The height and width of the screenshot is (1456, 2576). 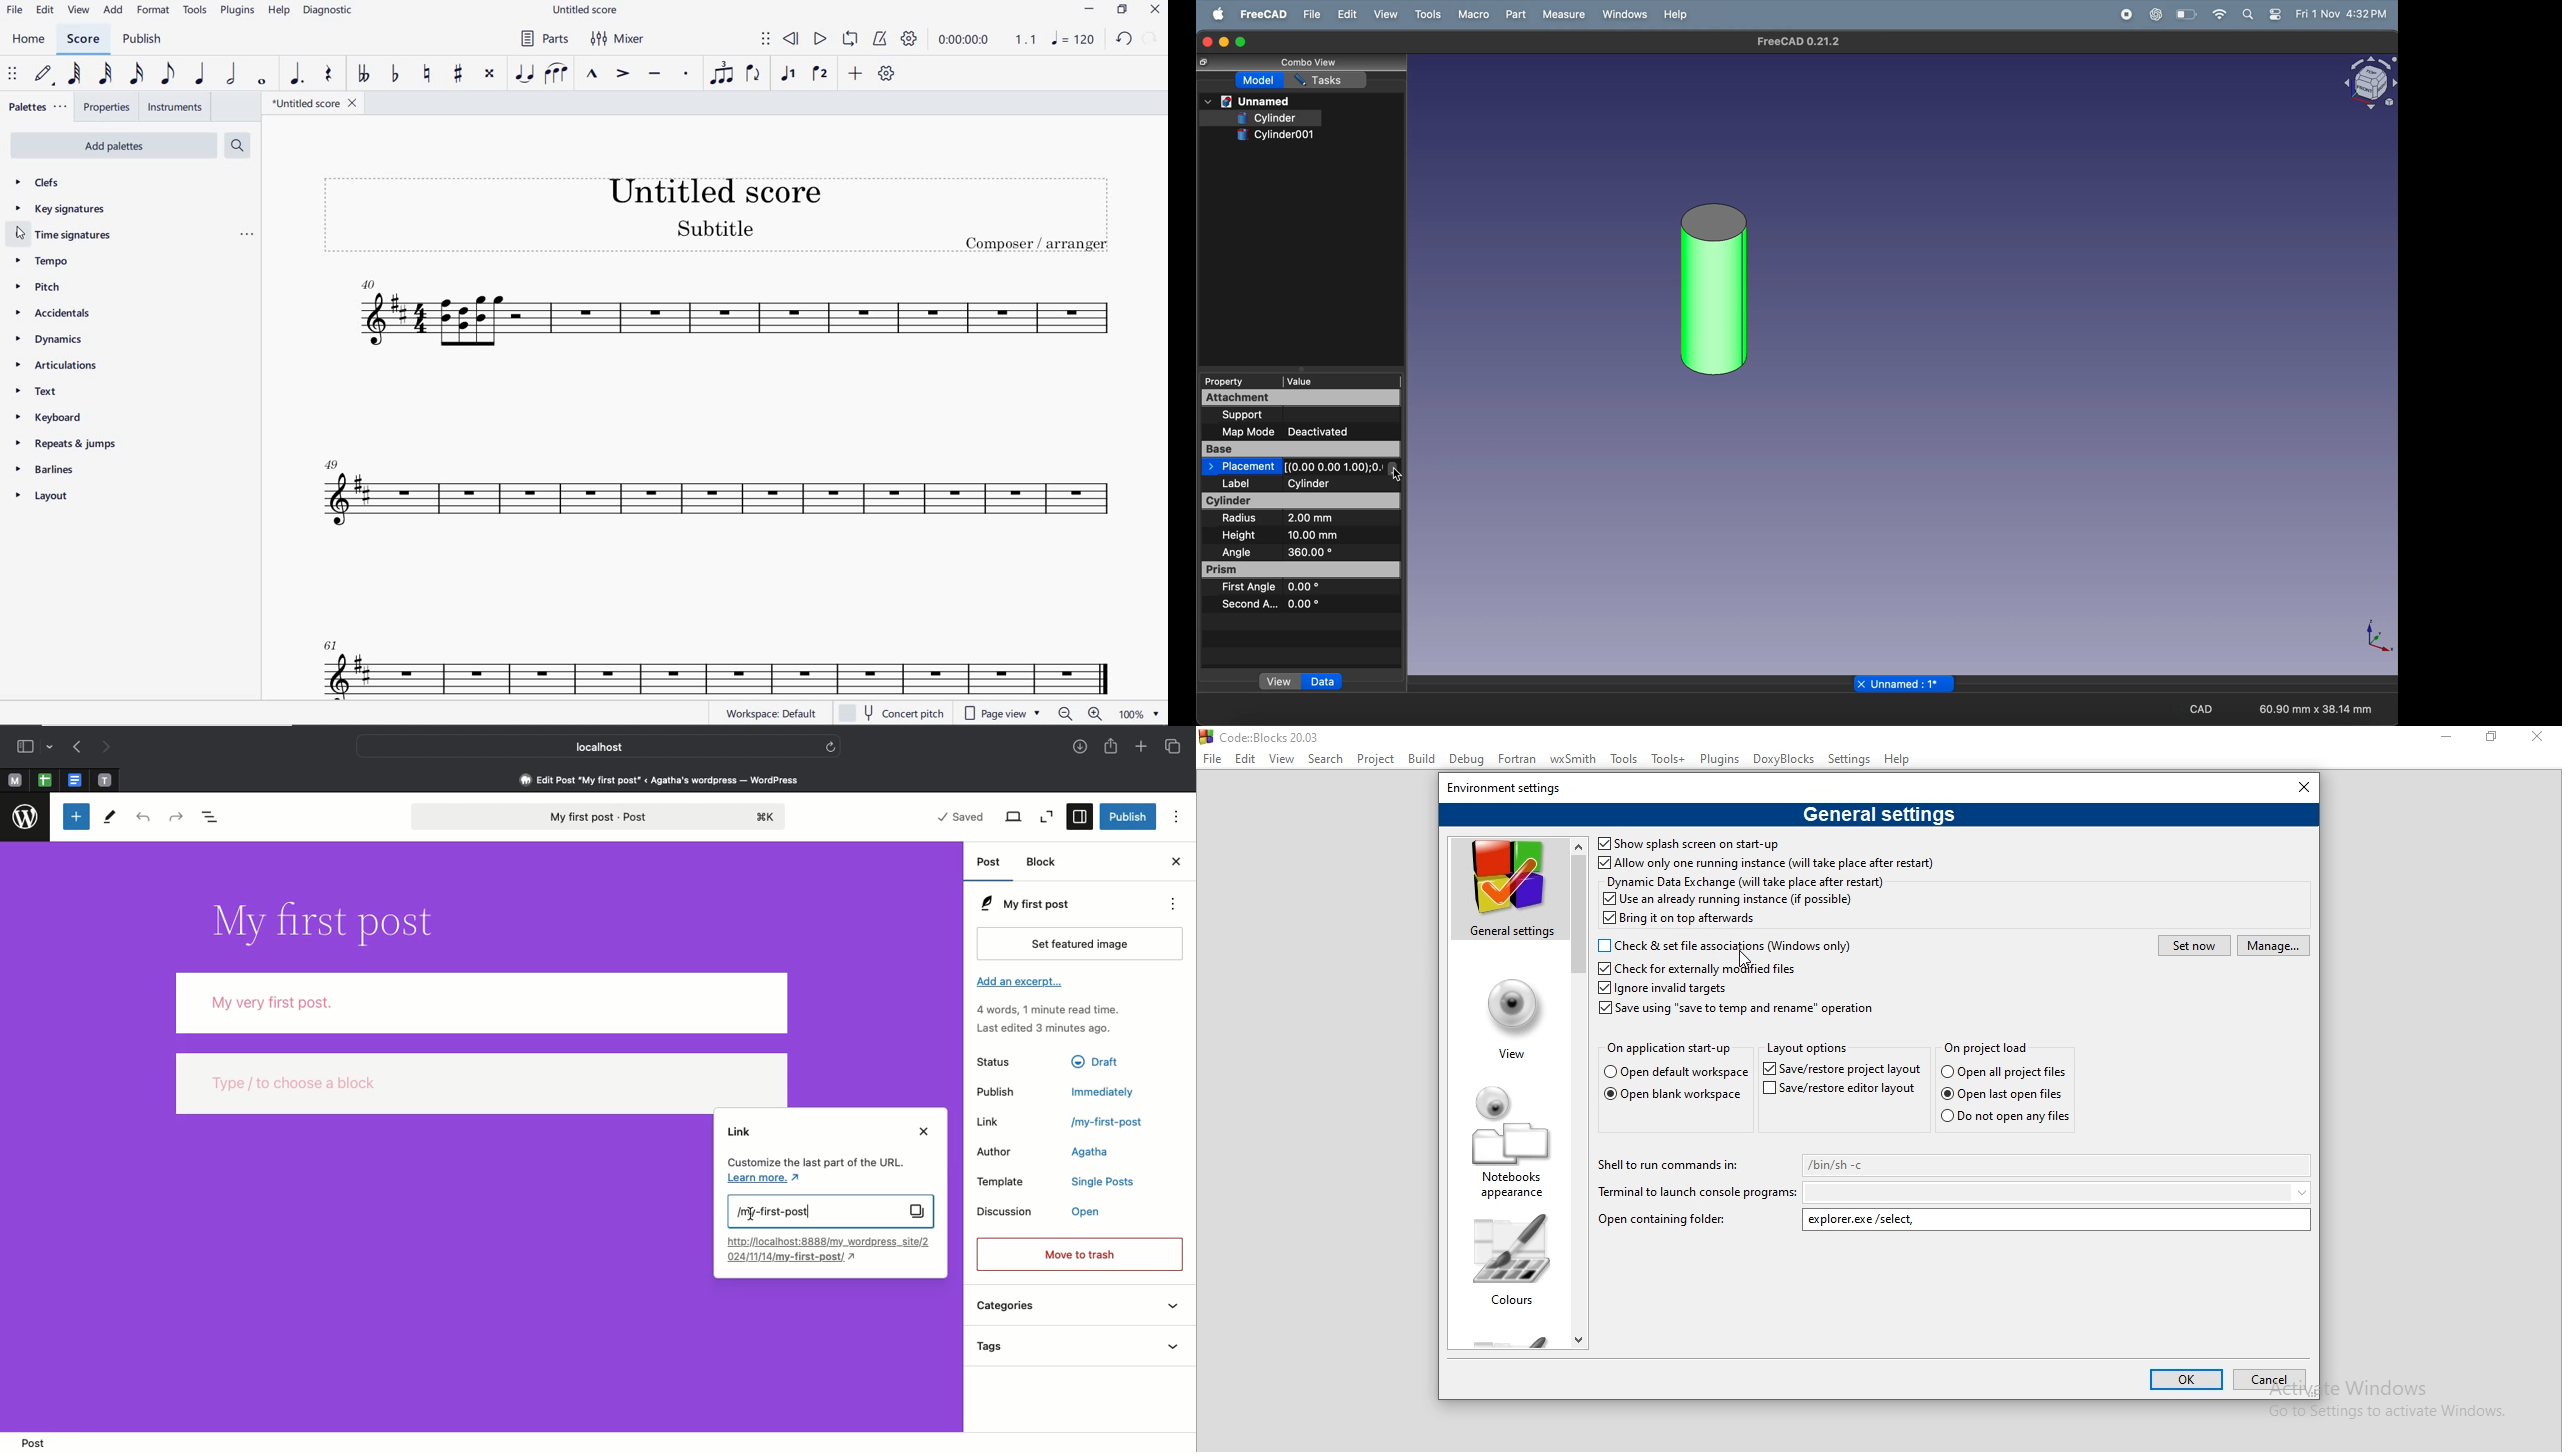 What do you see at coordinates (1214, 14) in the screenshot?
I see `apple menu` at bounding box center [1214, 14].